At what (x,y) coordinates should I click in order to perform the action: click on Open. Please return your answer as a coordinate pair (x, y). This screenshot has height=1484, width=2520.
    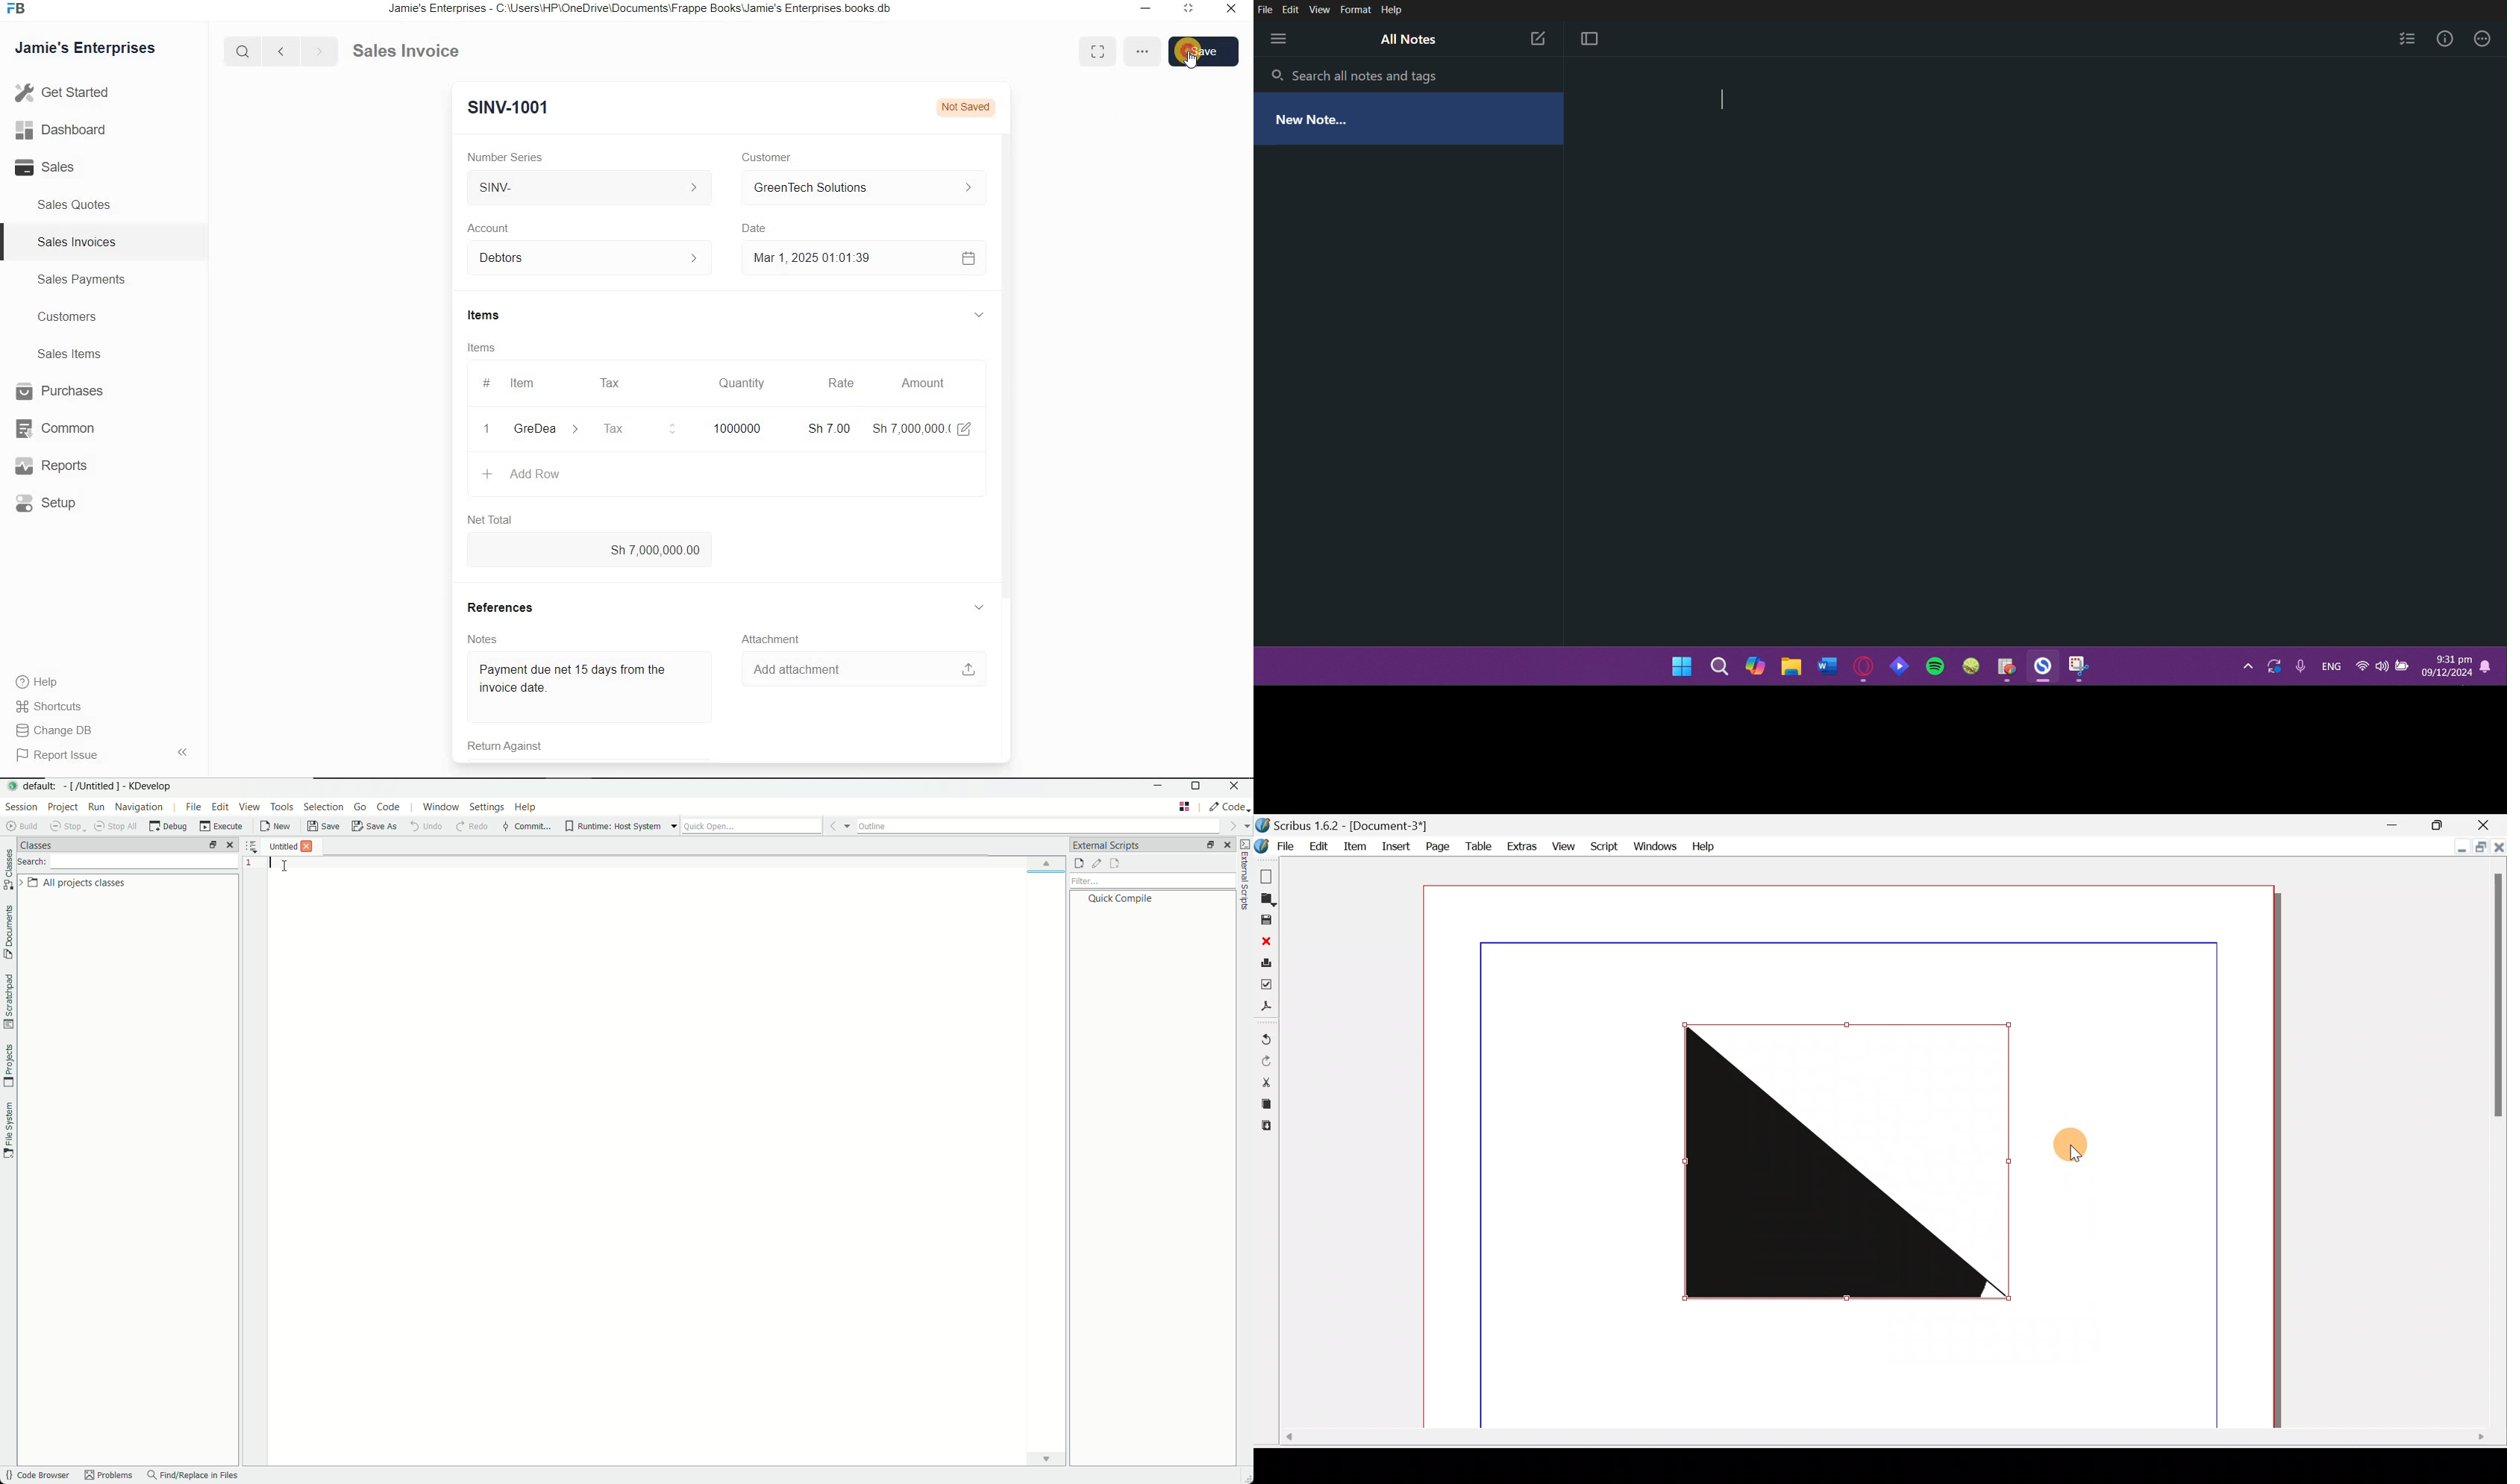
    Looking at the image, I should click on (1268, 898).